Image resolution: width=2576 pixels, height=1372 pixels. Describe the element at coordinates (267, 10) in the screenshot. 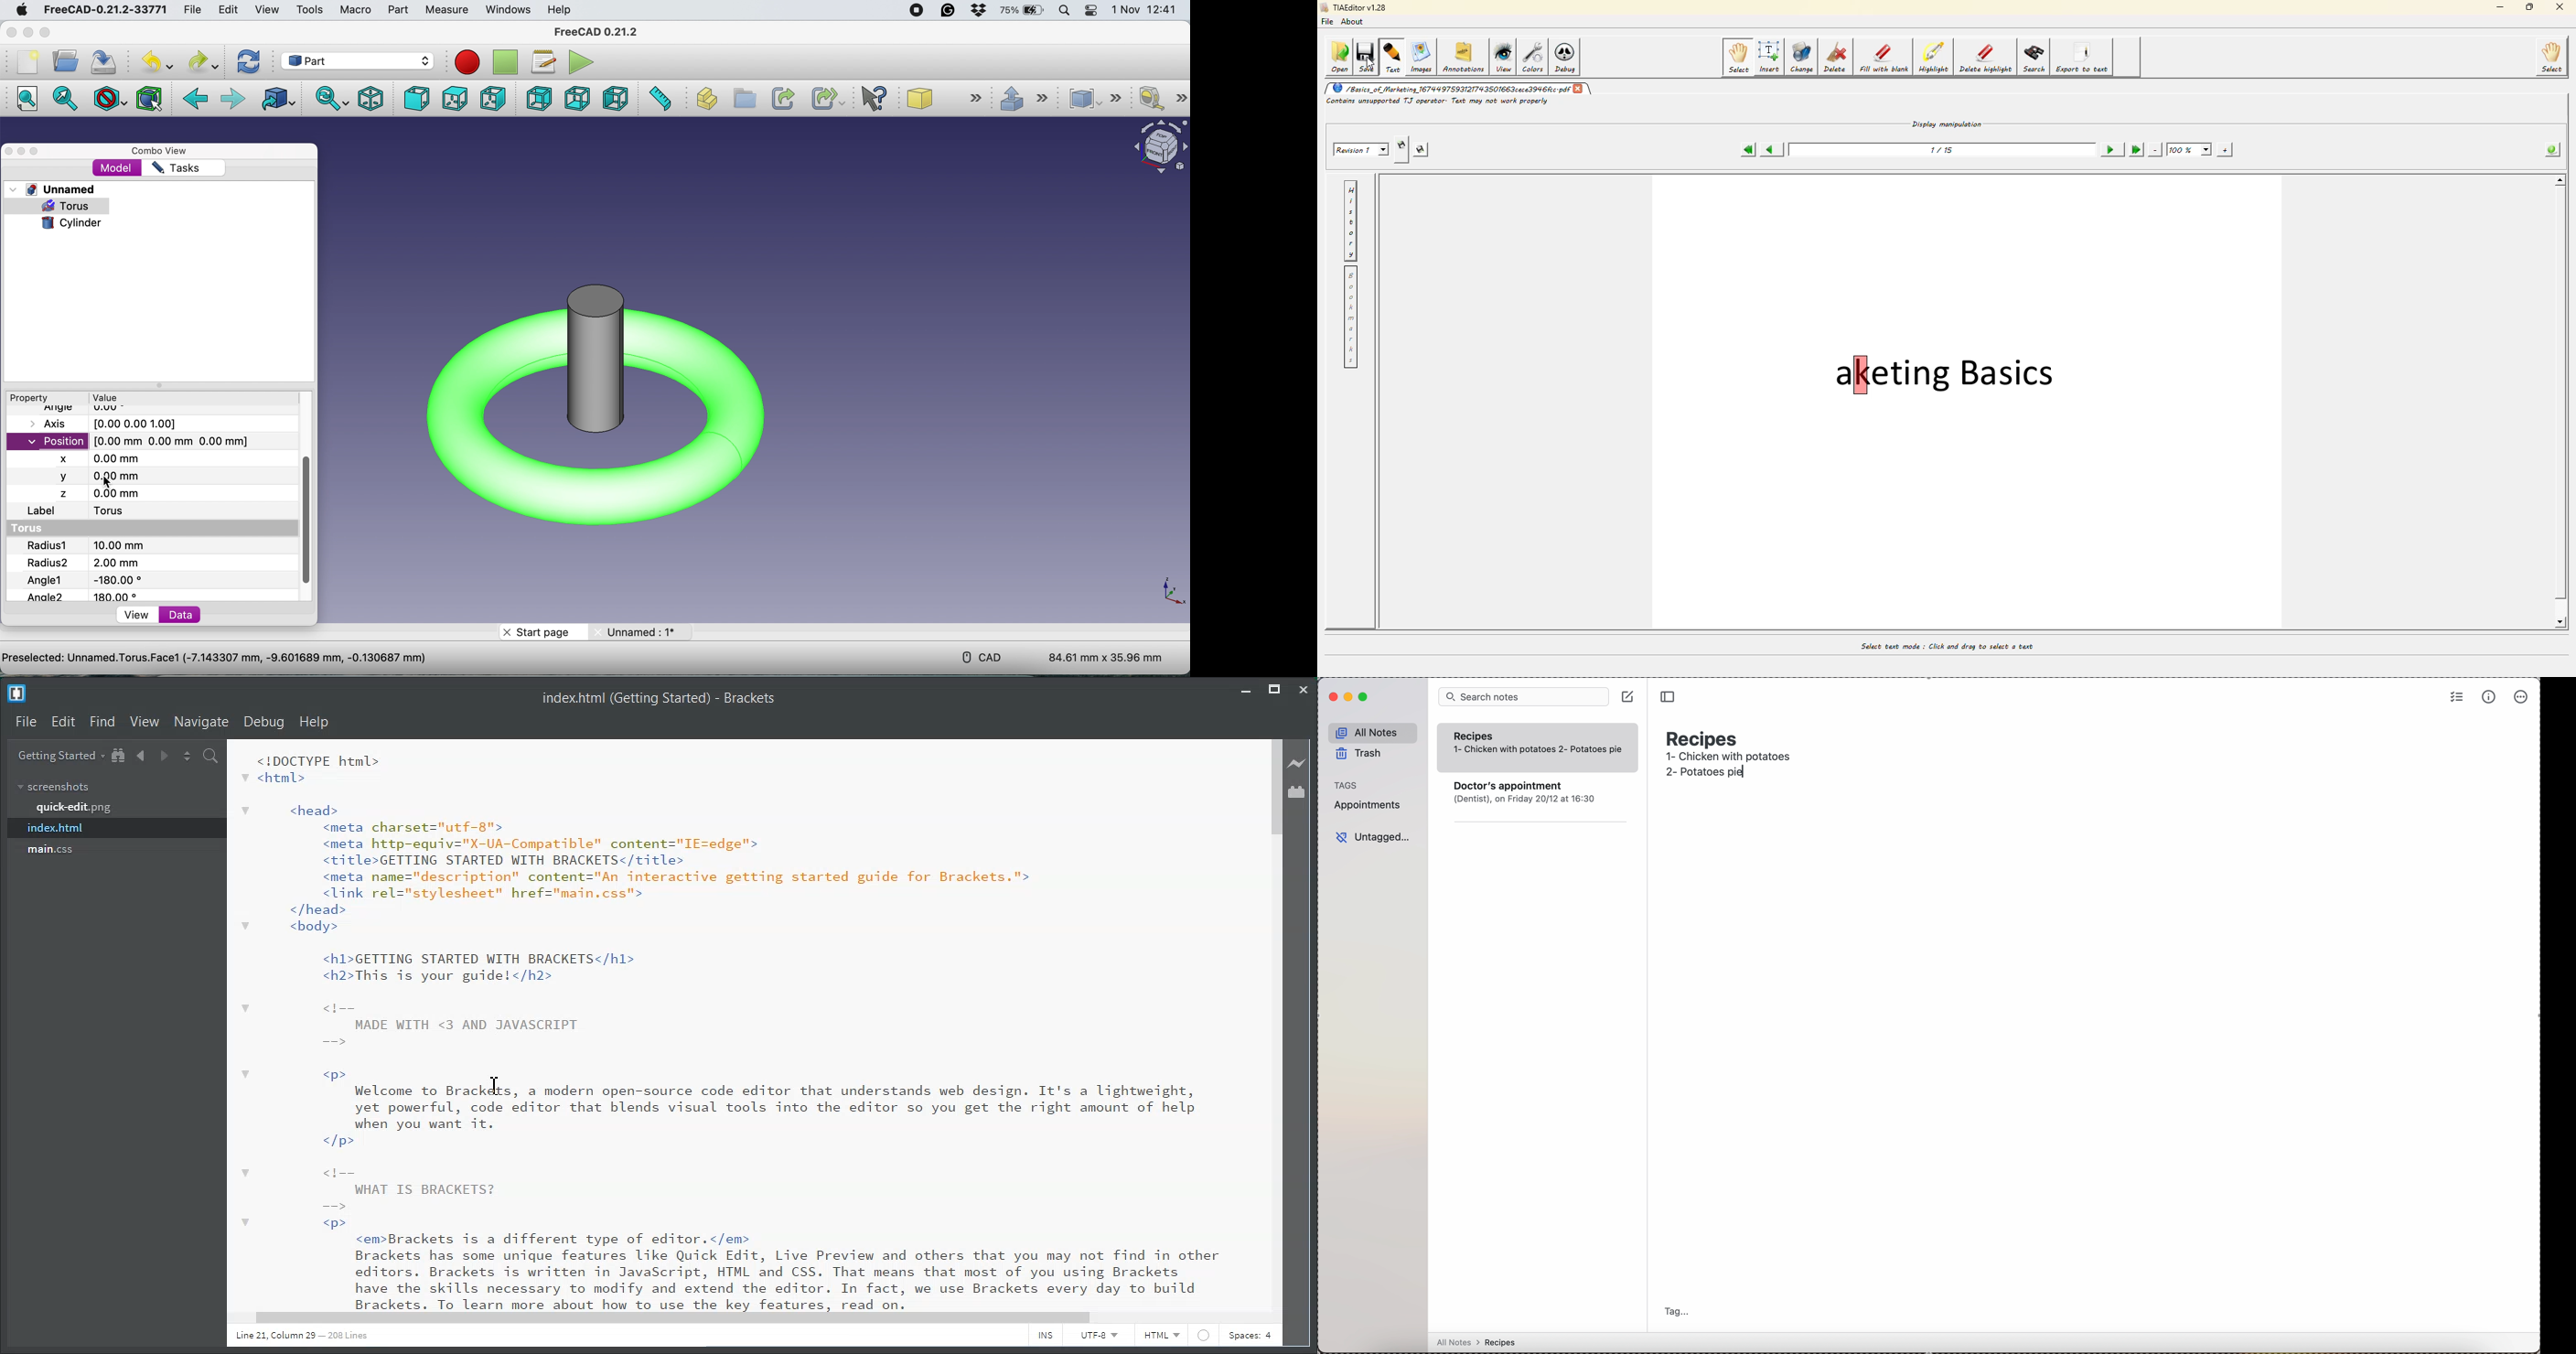

I see `view` at that location.